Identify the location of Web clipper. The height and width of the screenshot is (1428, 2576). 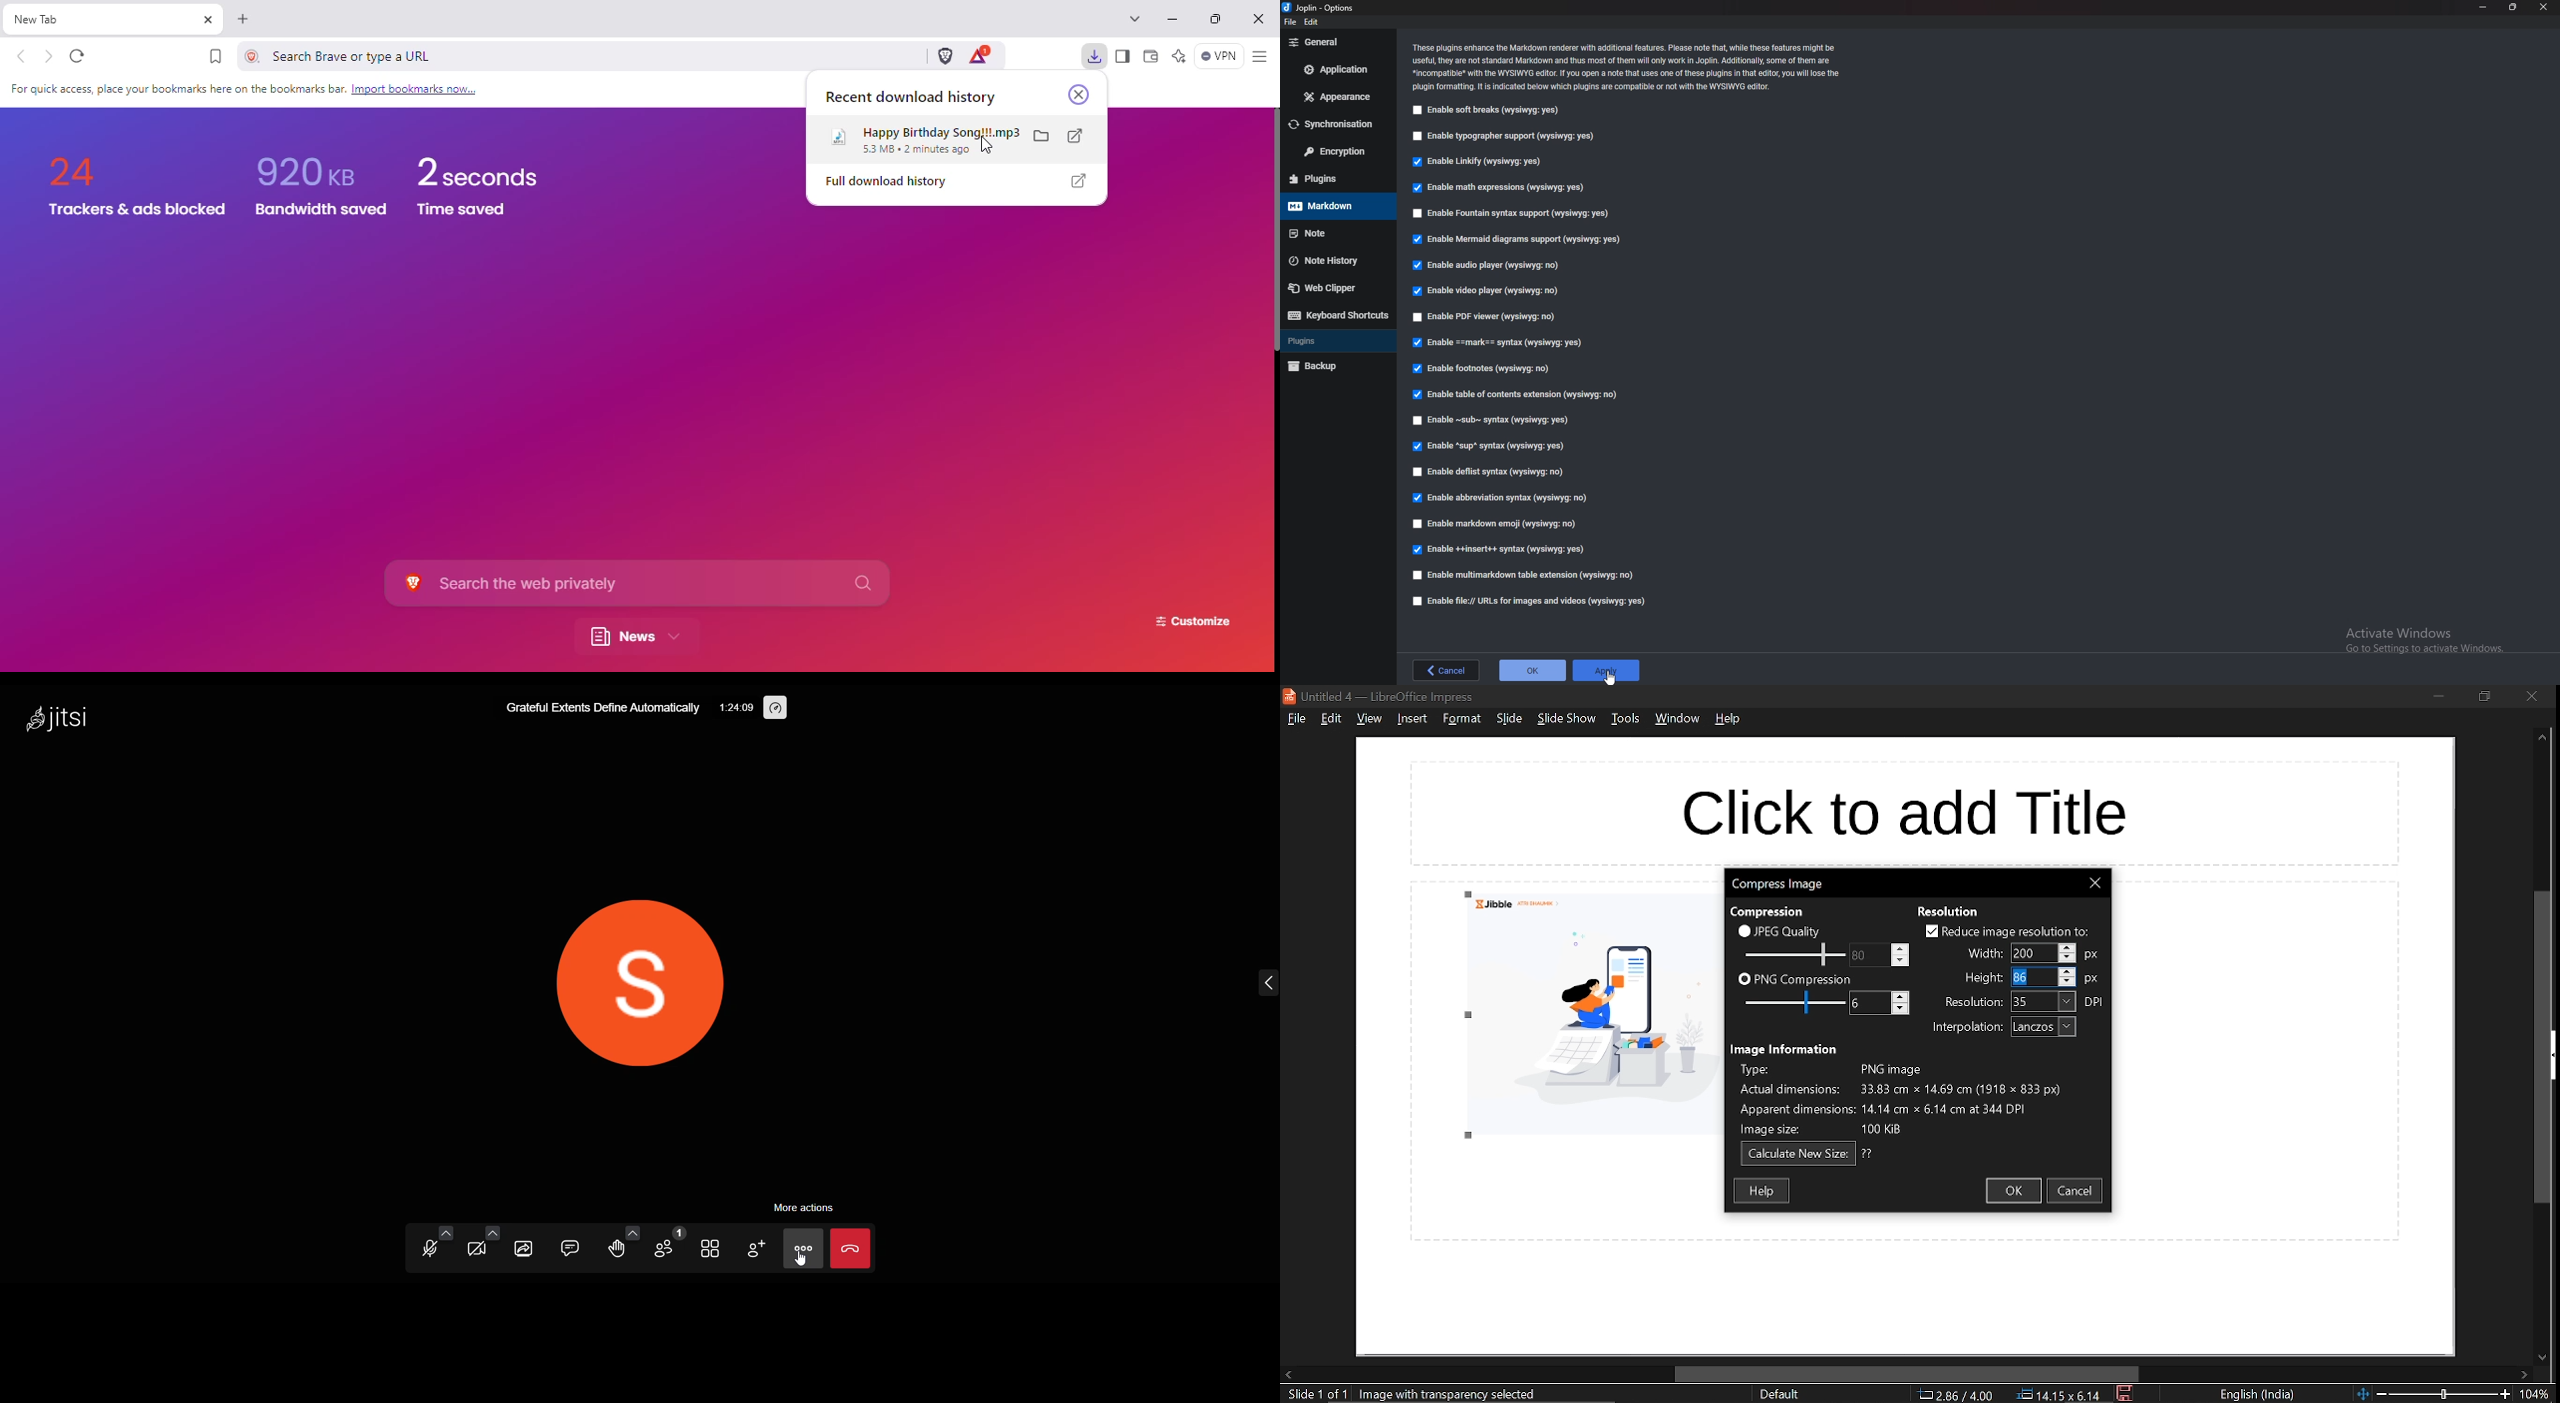
(1332, 286).